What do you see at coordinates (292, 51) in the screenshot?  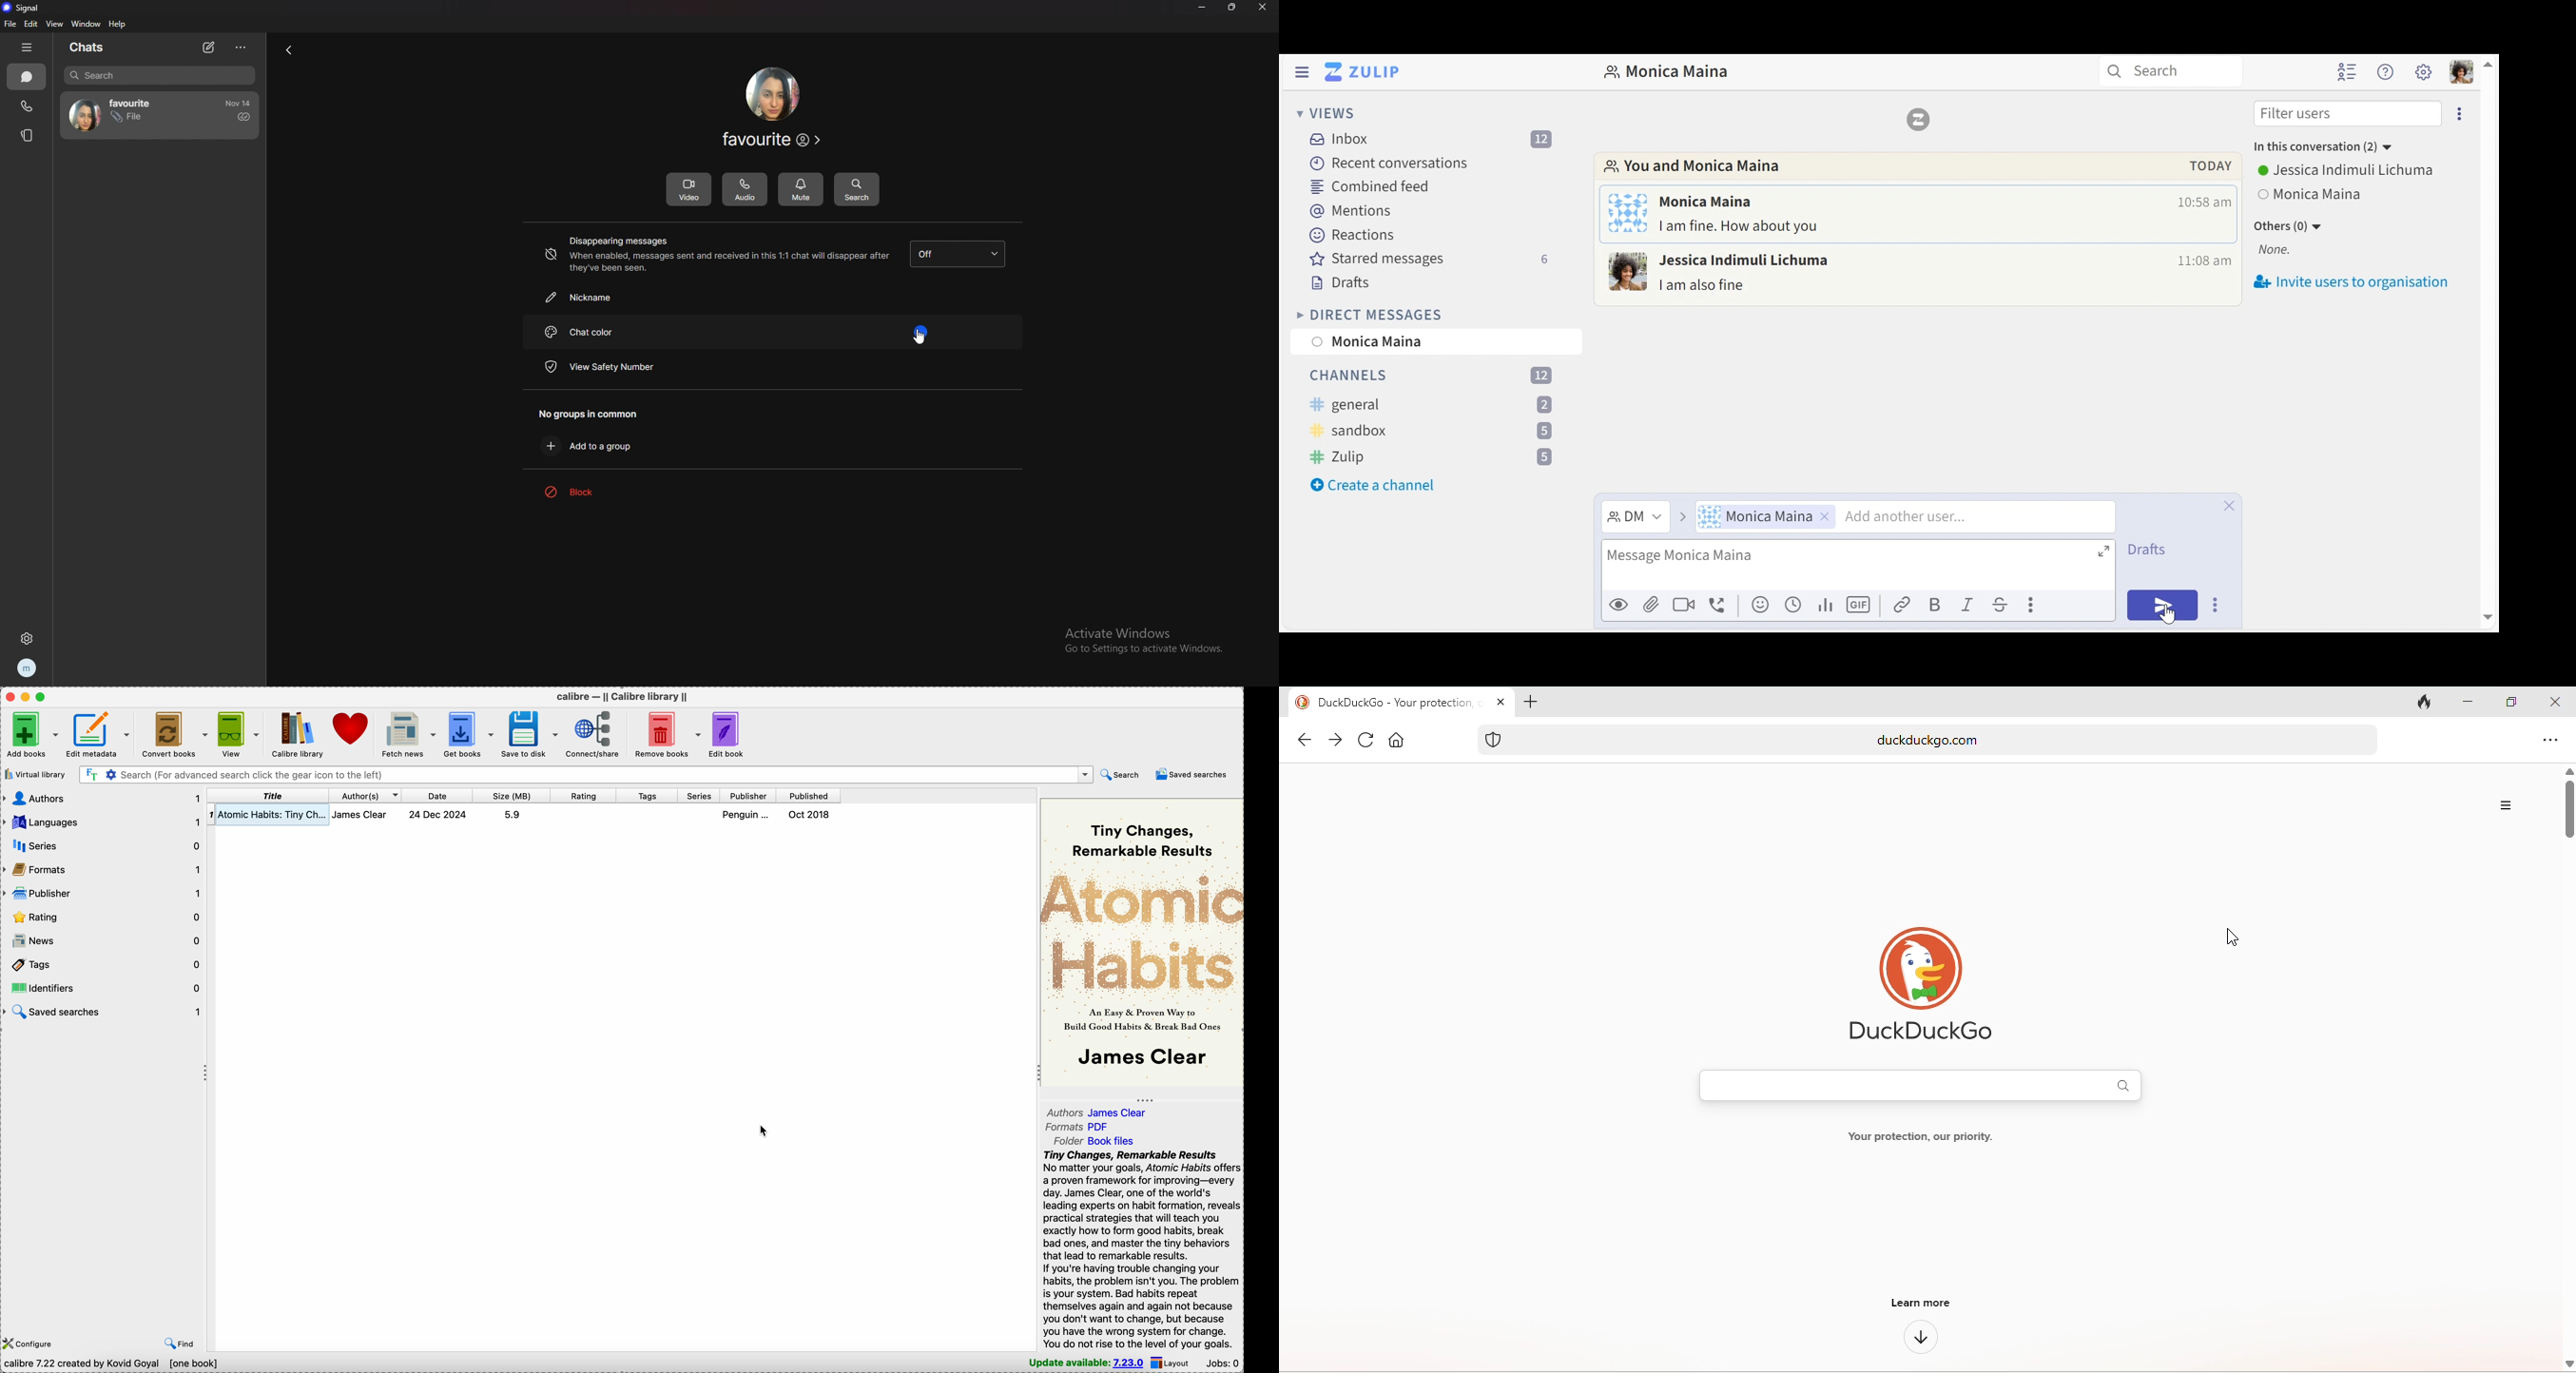 I see `back` at bounding box center [292, 51].